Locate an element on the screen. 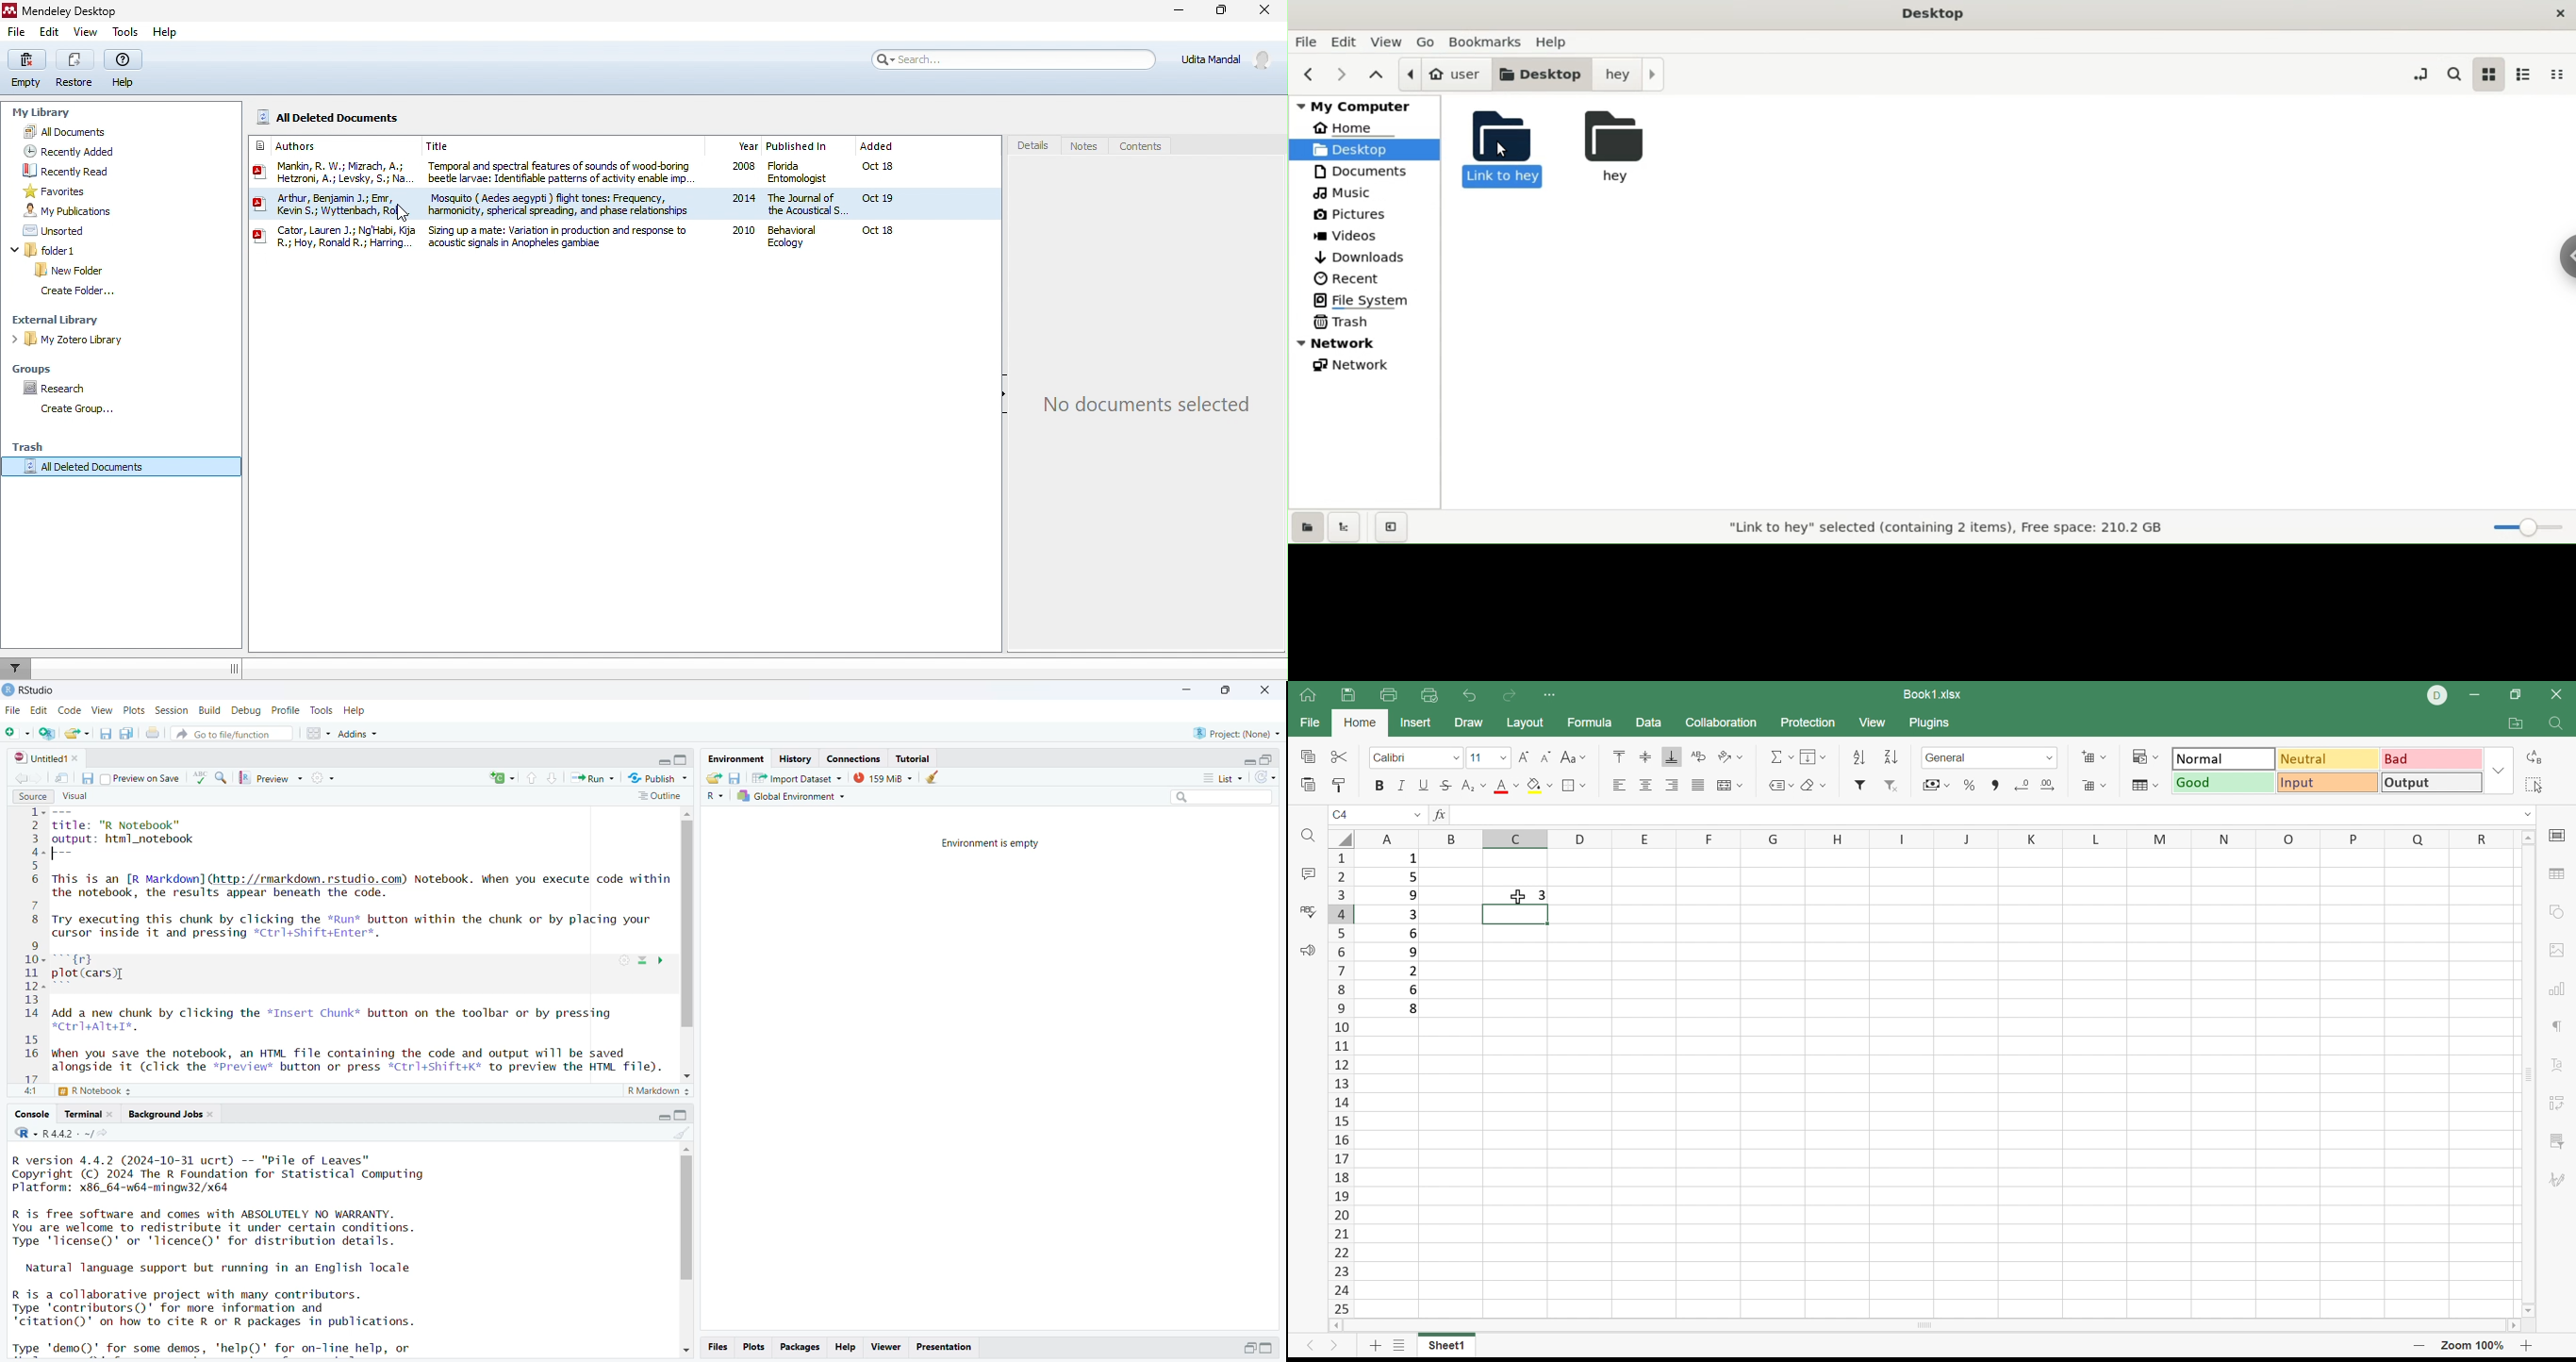  visual is located at coordinates (74, 795).